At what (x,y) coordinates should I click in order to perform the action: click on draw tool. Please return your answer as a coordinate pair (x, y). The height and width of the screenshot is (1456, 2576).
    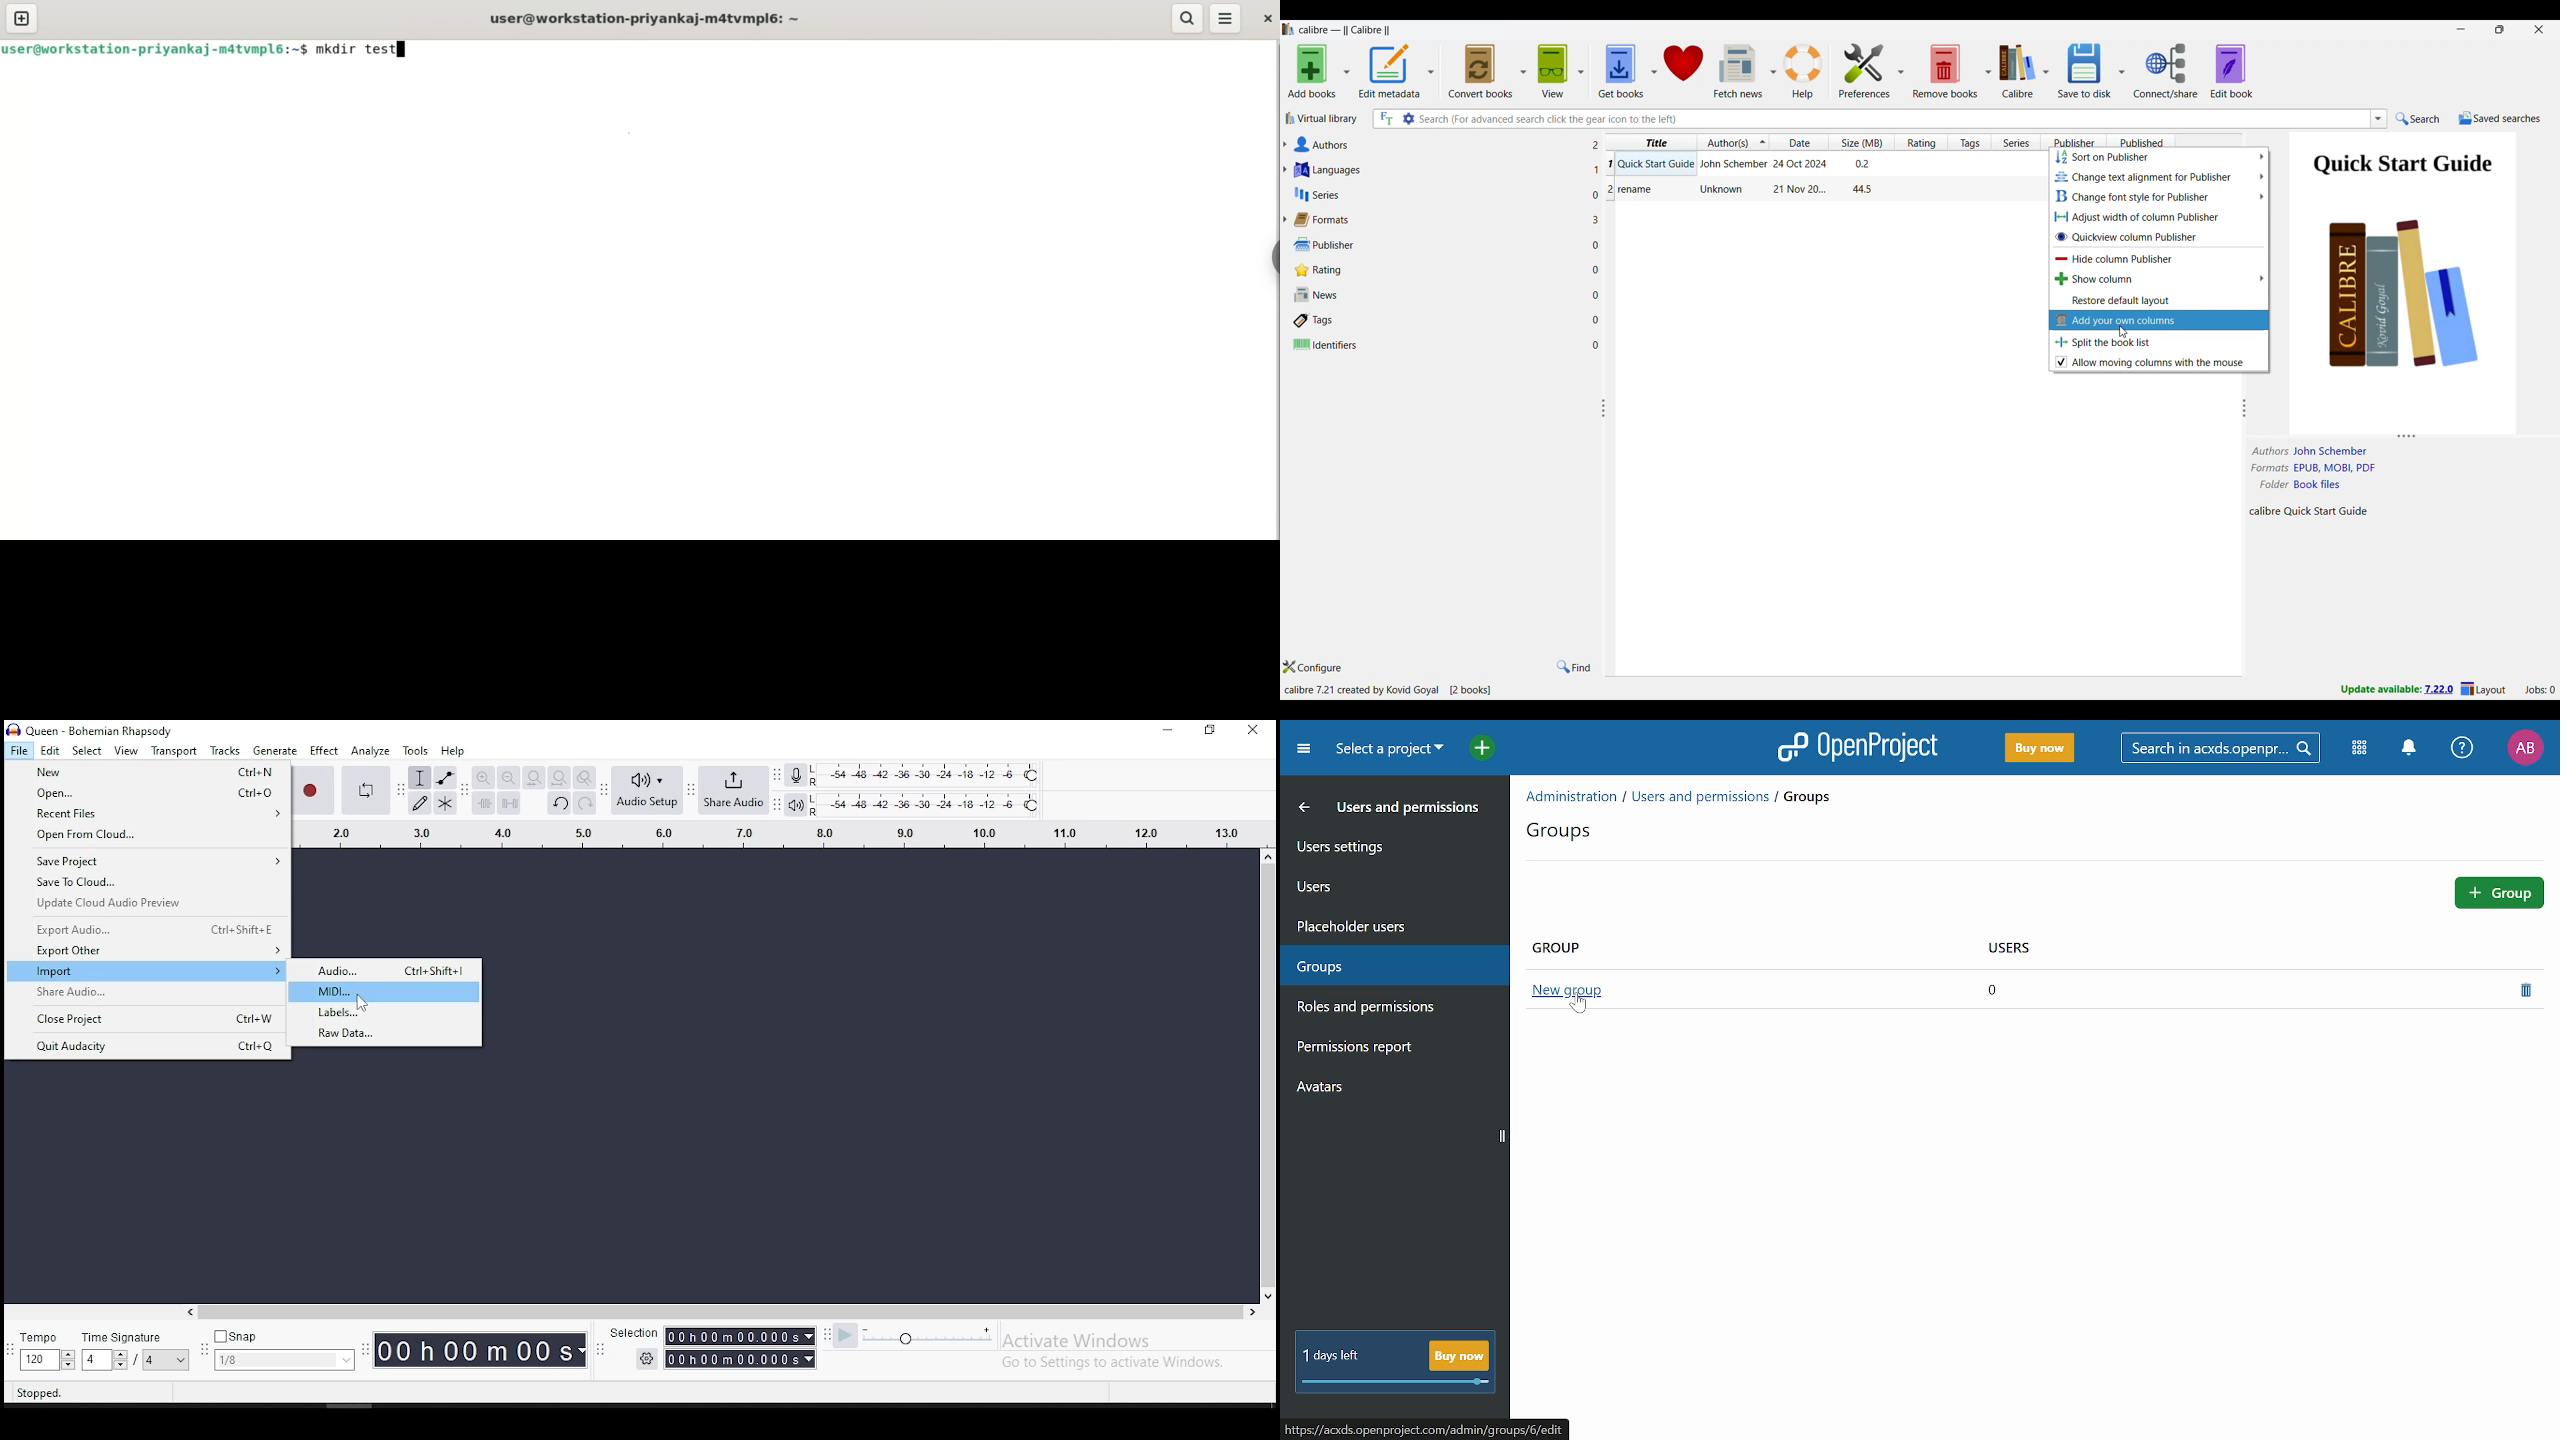
    Looking at the image, I should click on (420, 803).